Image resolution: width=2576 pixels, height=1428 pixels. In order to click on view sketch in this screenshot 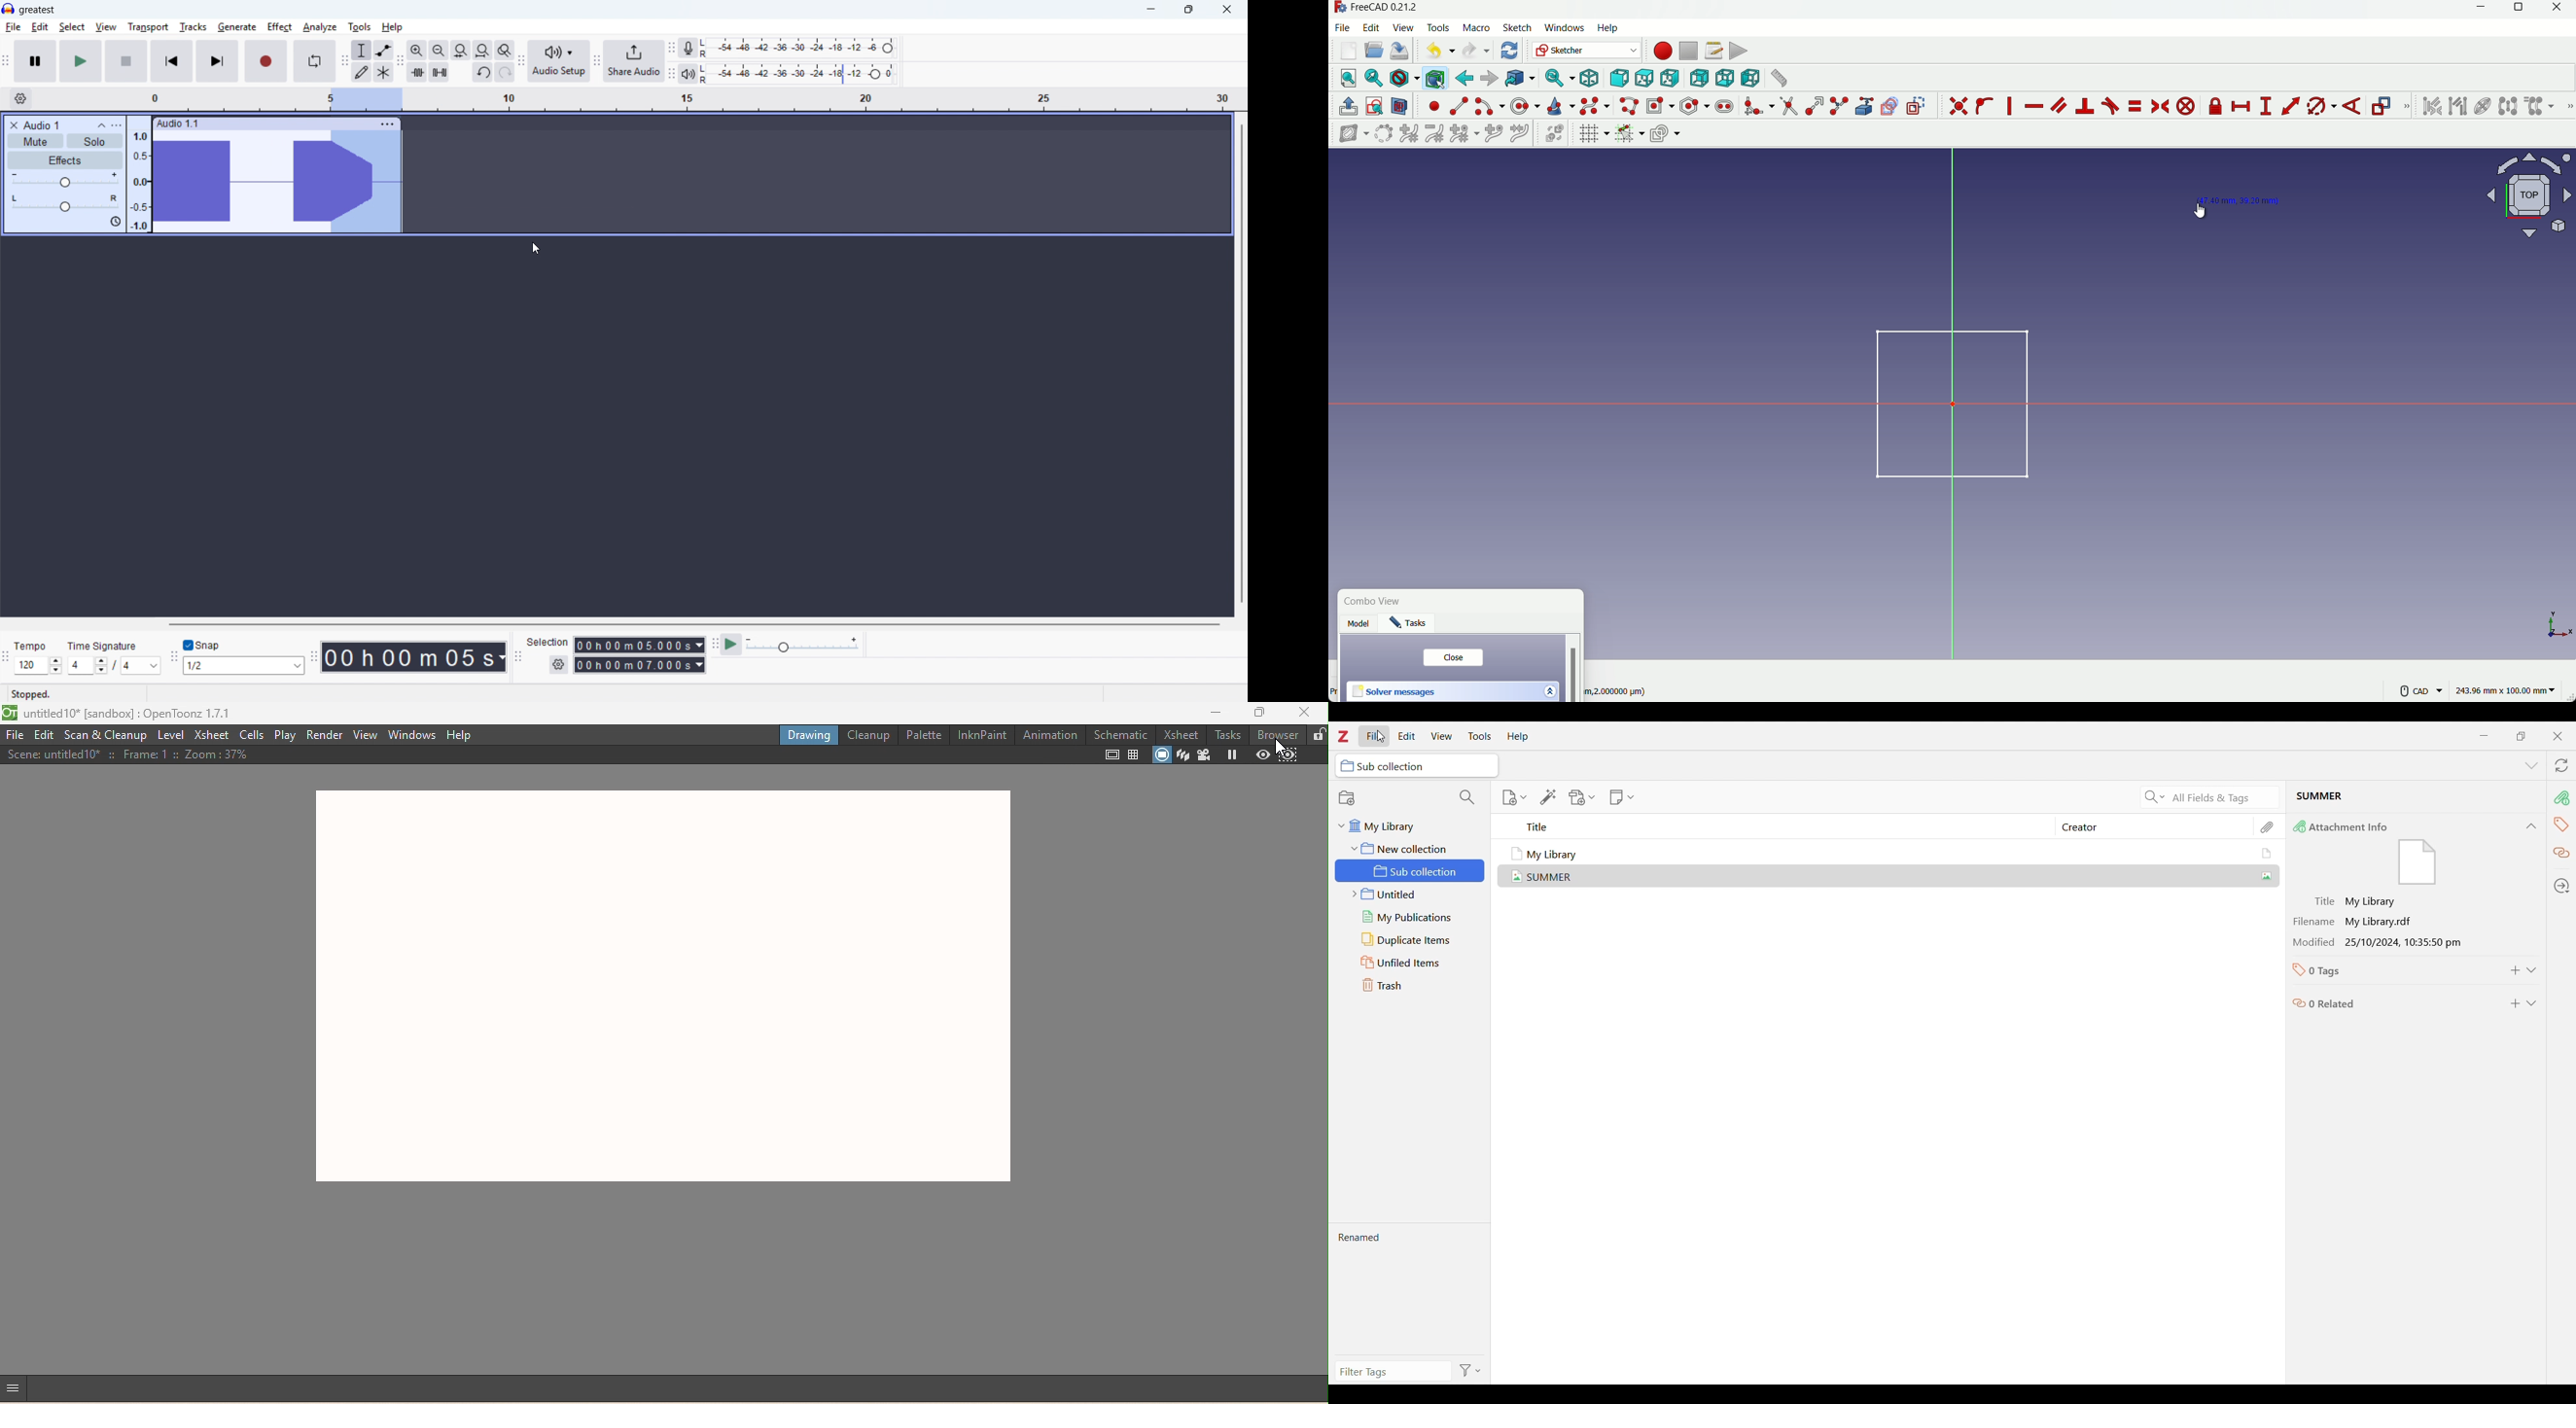, I will do `click(1375, 107)`.